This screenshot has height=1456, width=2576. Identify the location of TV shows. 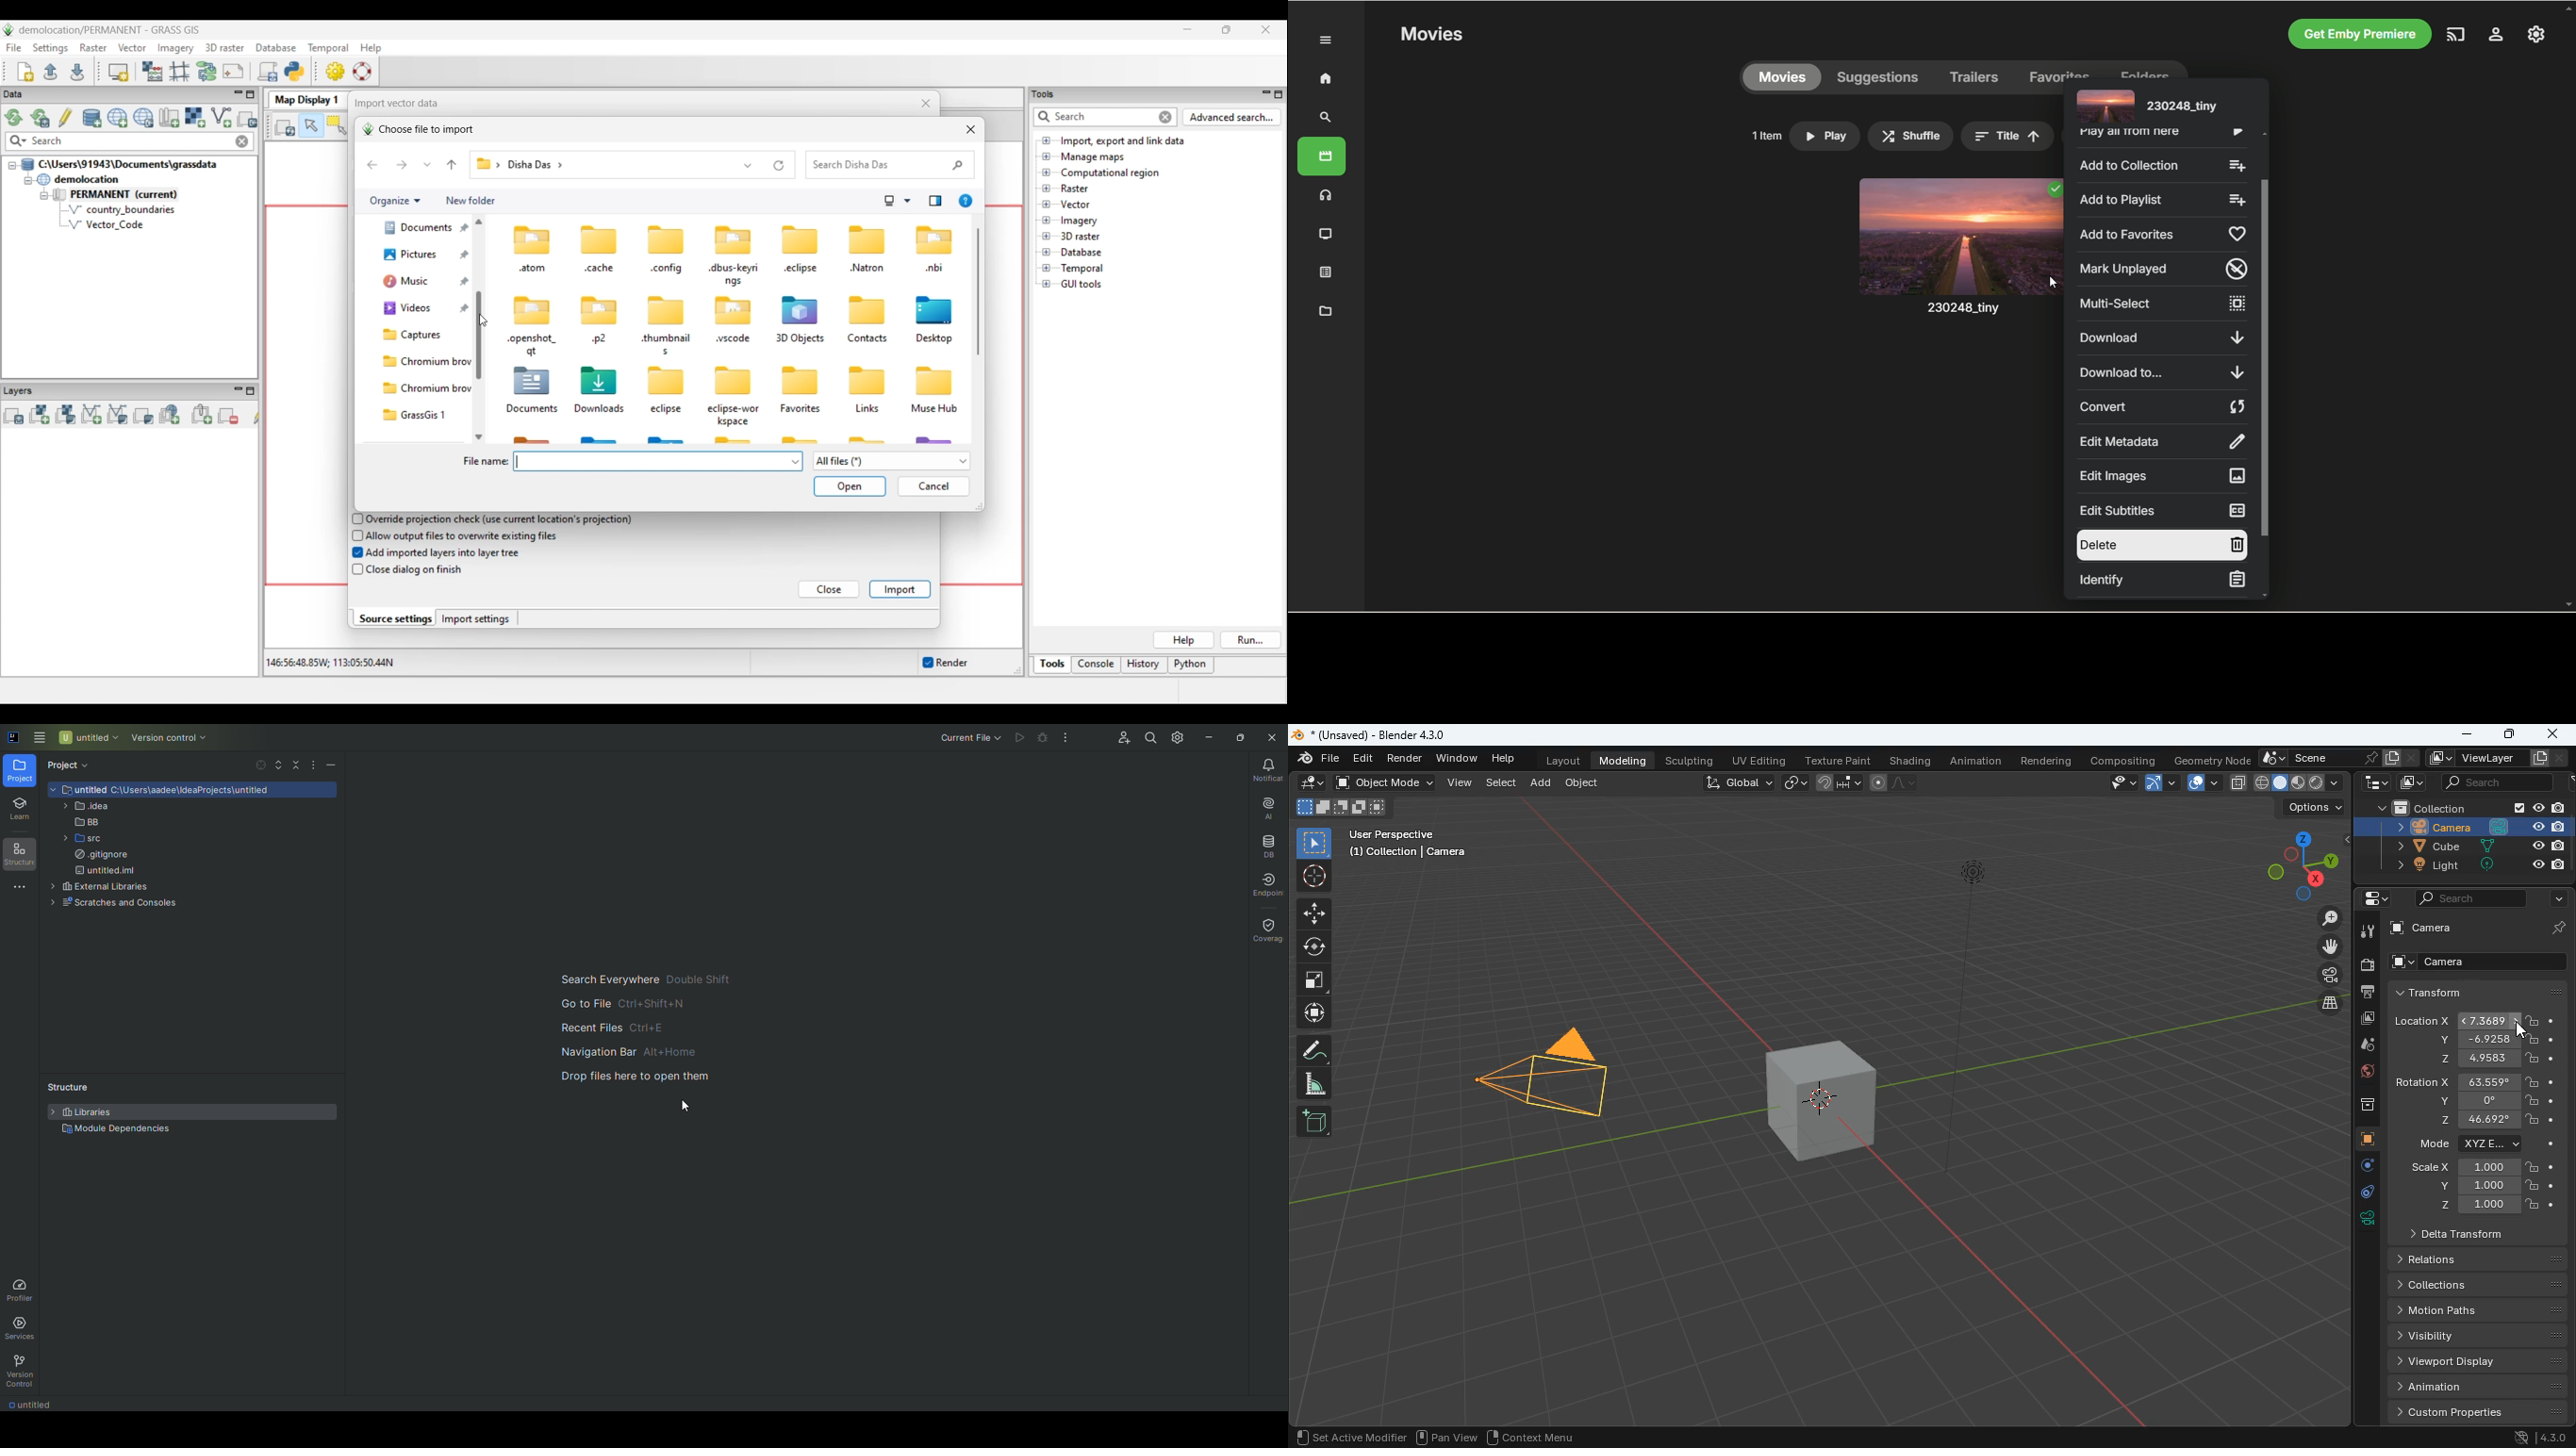
(1326, 235).